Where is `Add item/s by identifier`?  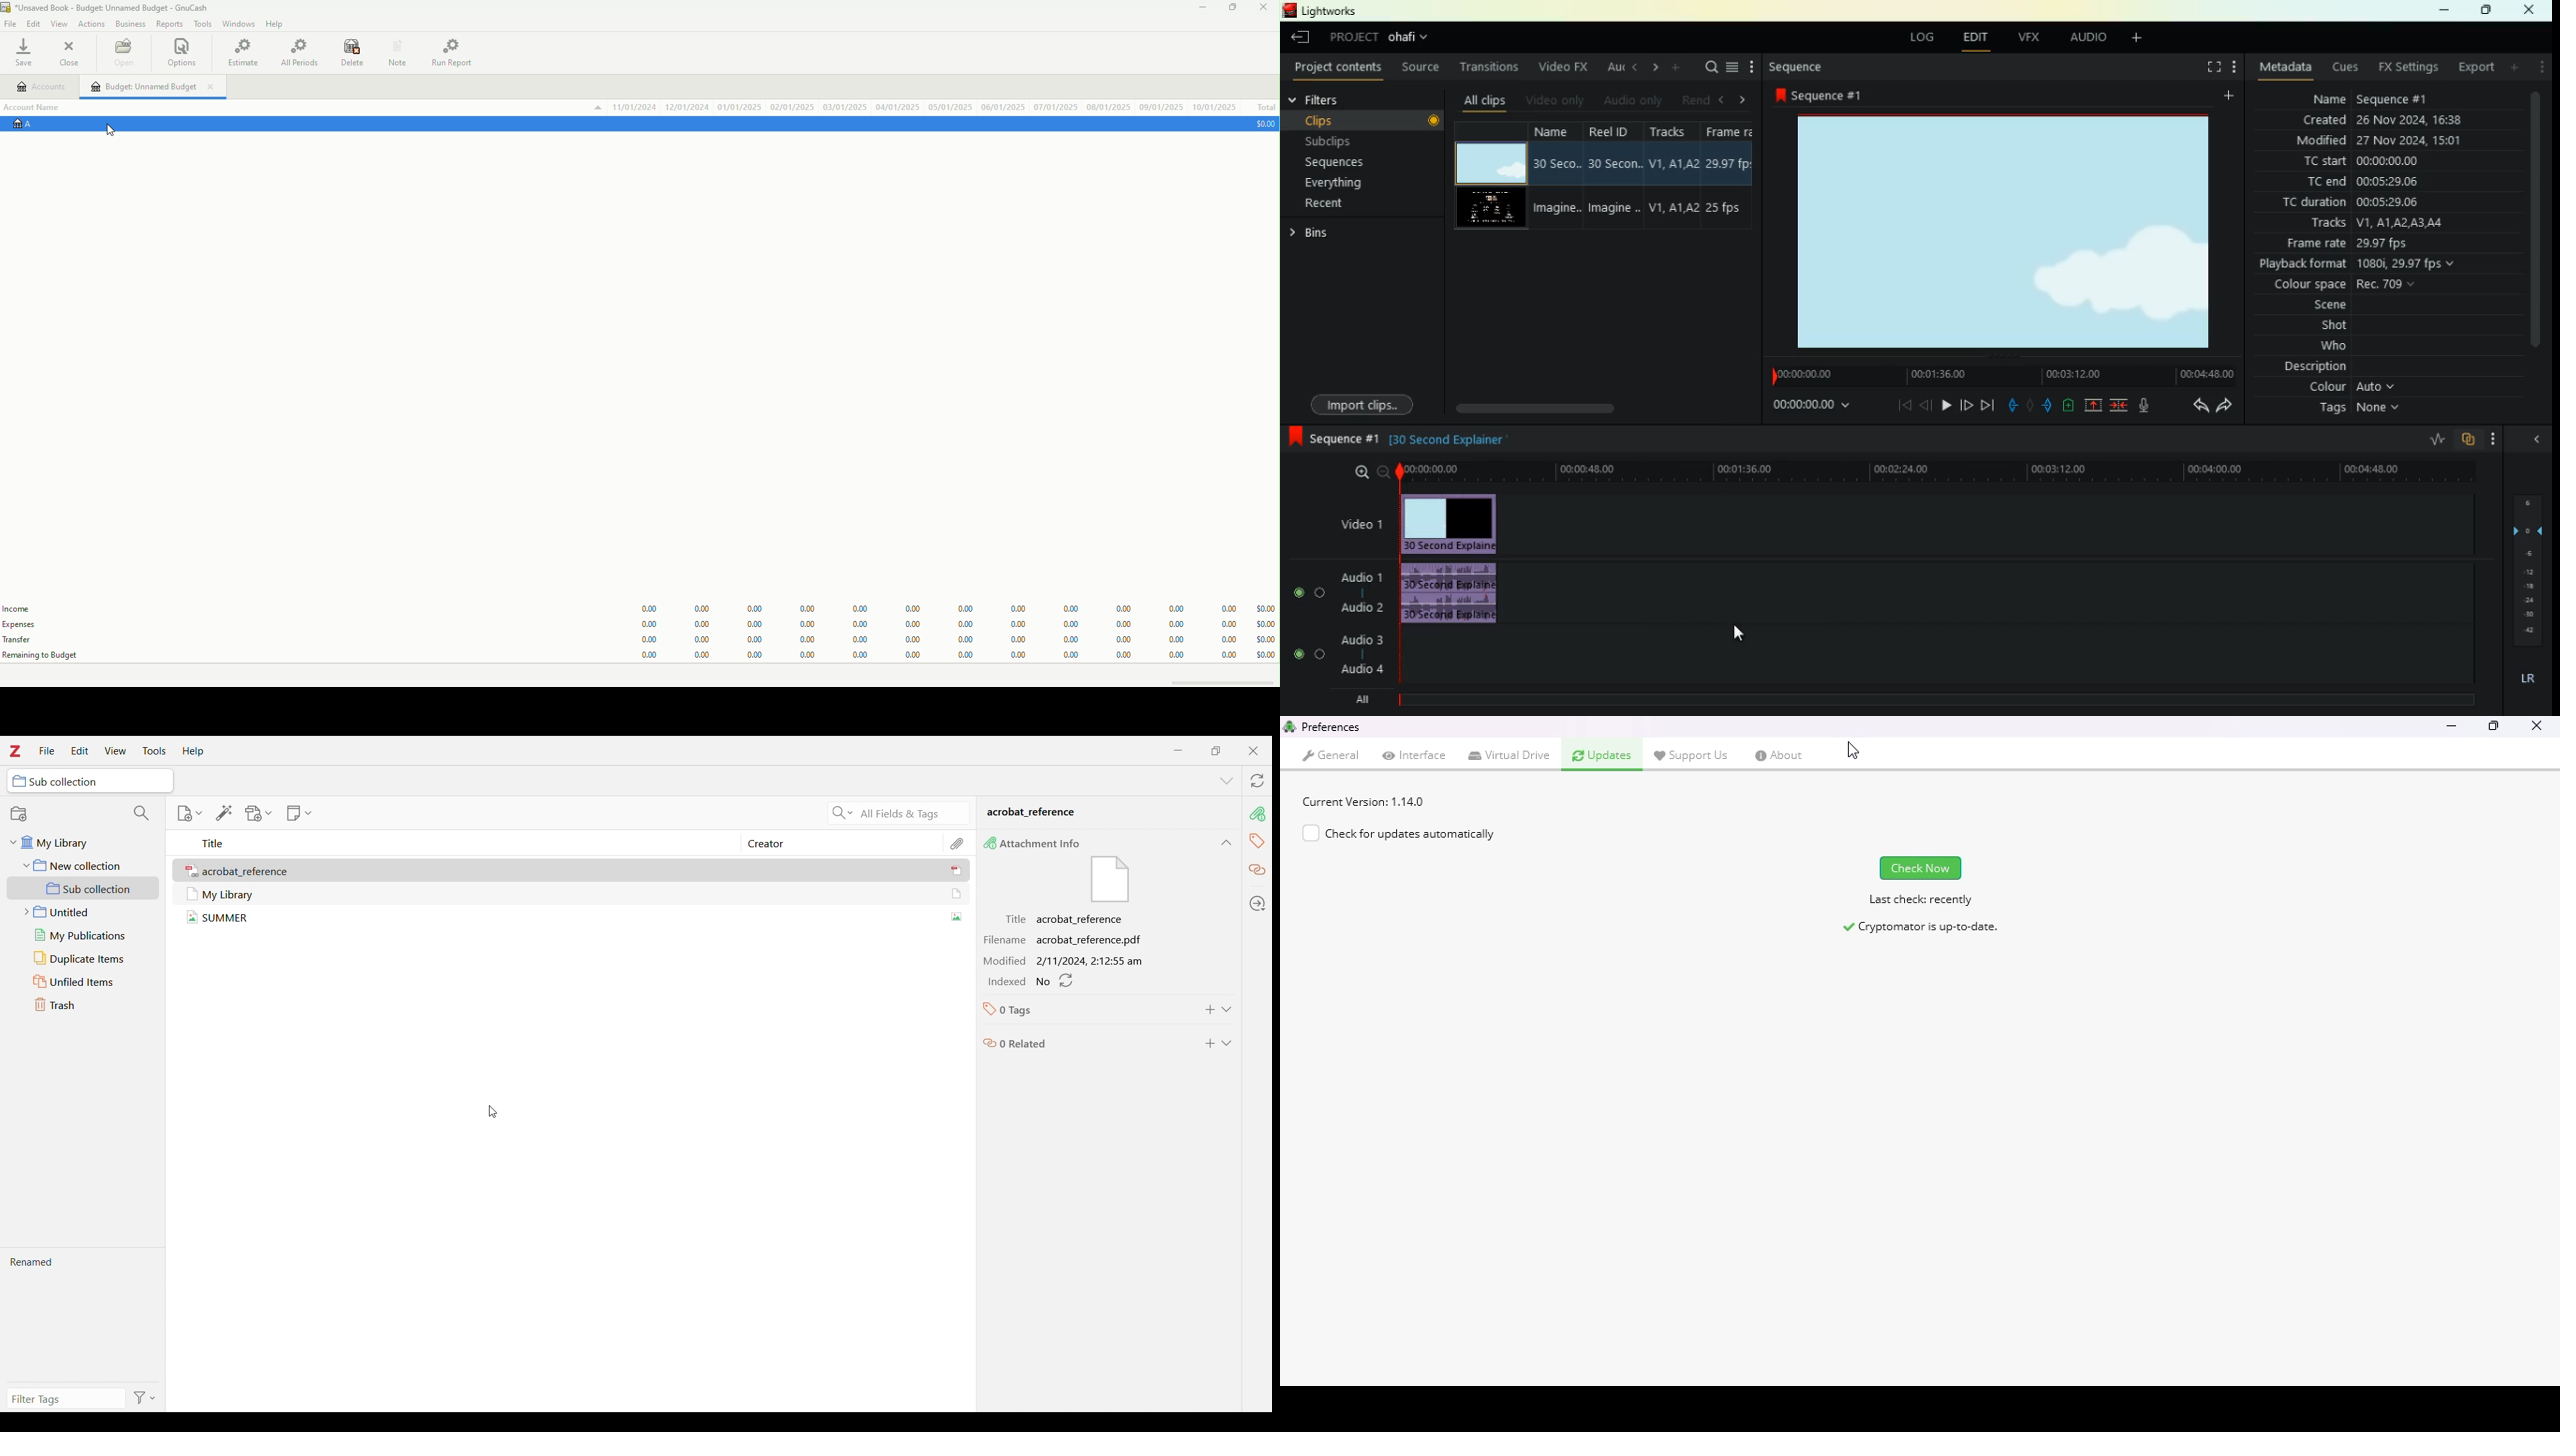 Add item/s by identifier is located at coordinates (224, 813).